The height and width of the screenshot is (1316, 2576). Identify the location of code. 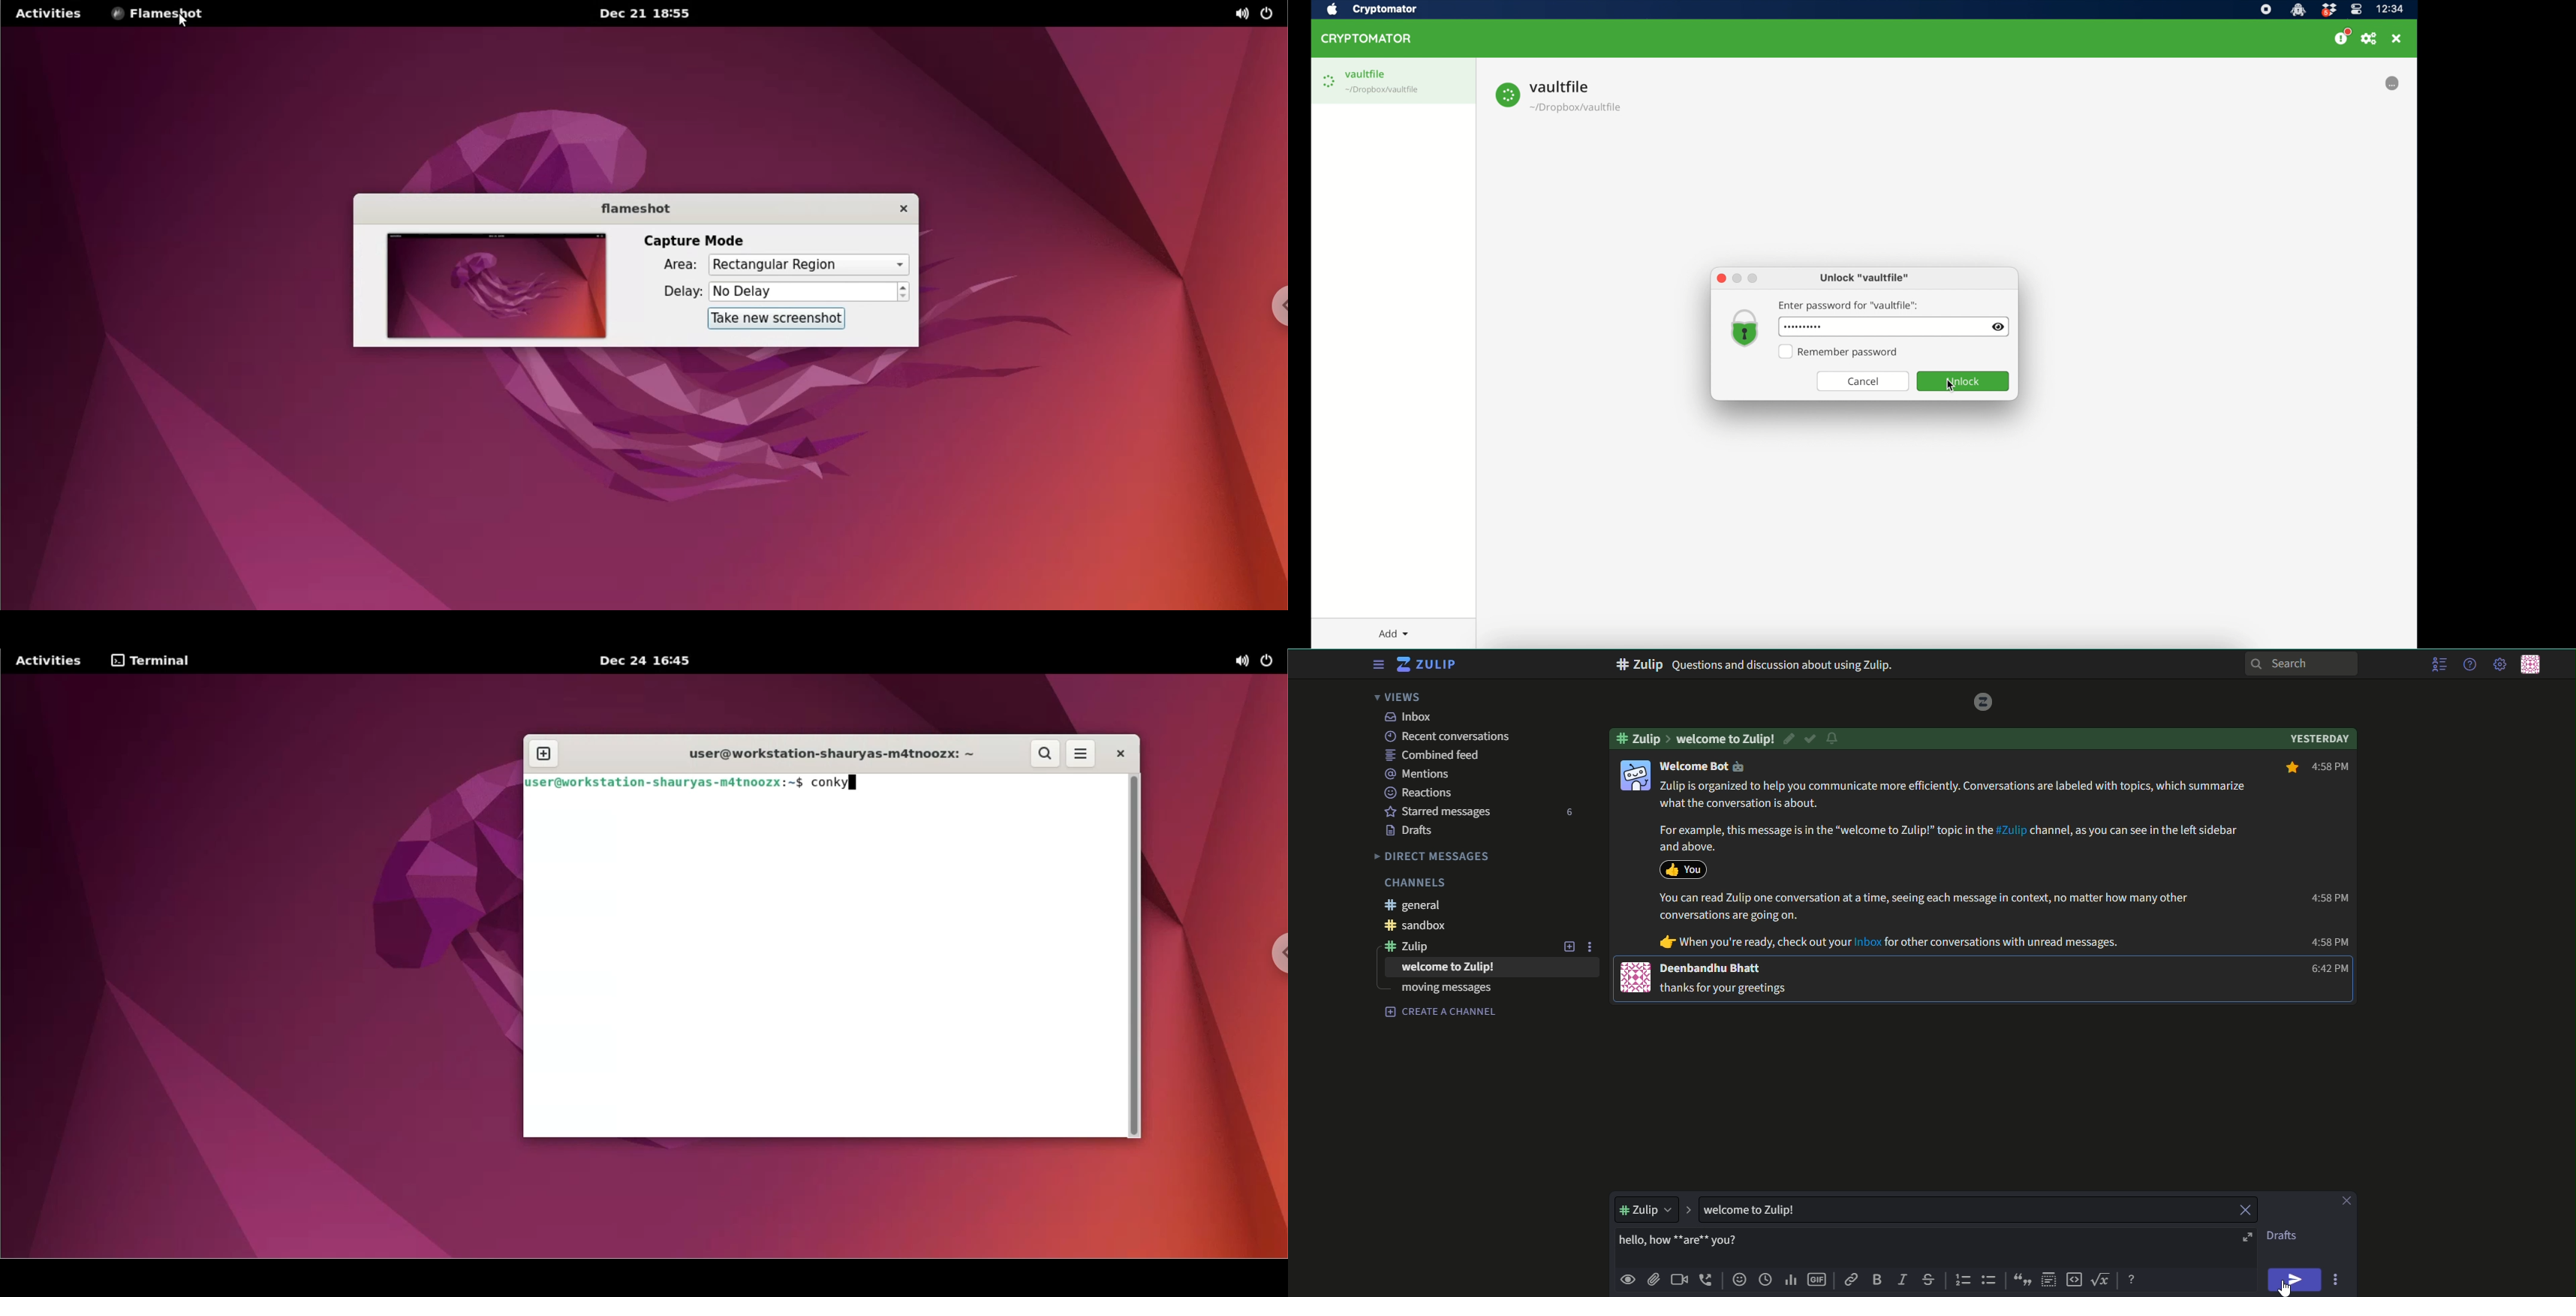
(2075, 1279).